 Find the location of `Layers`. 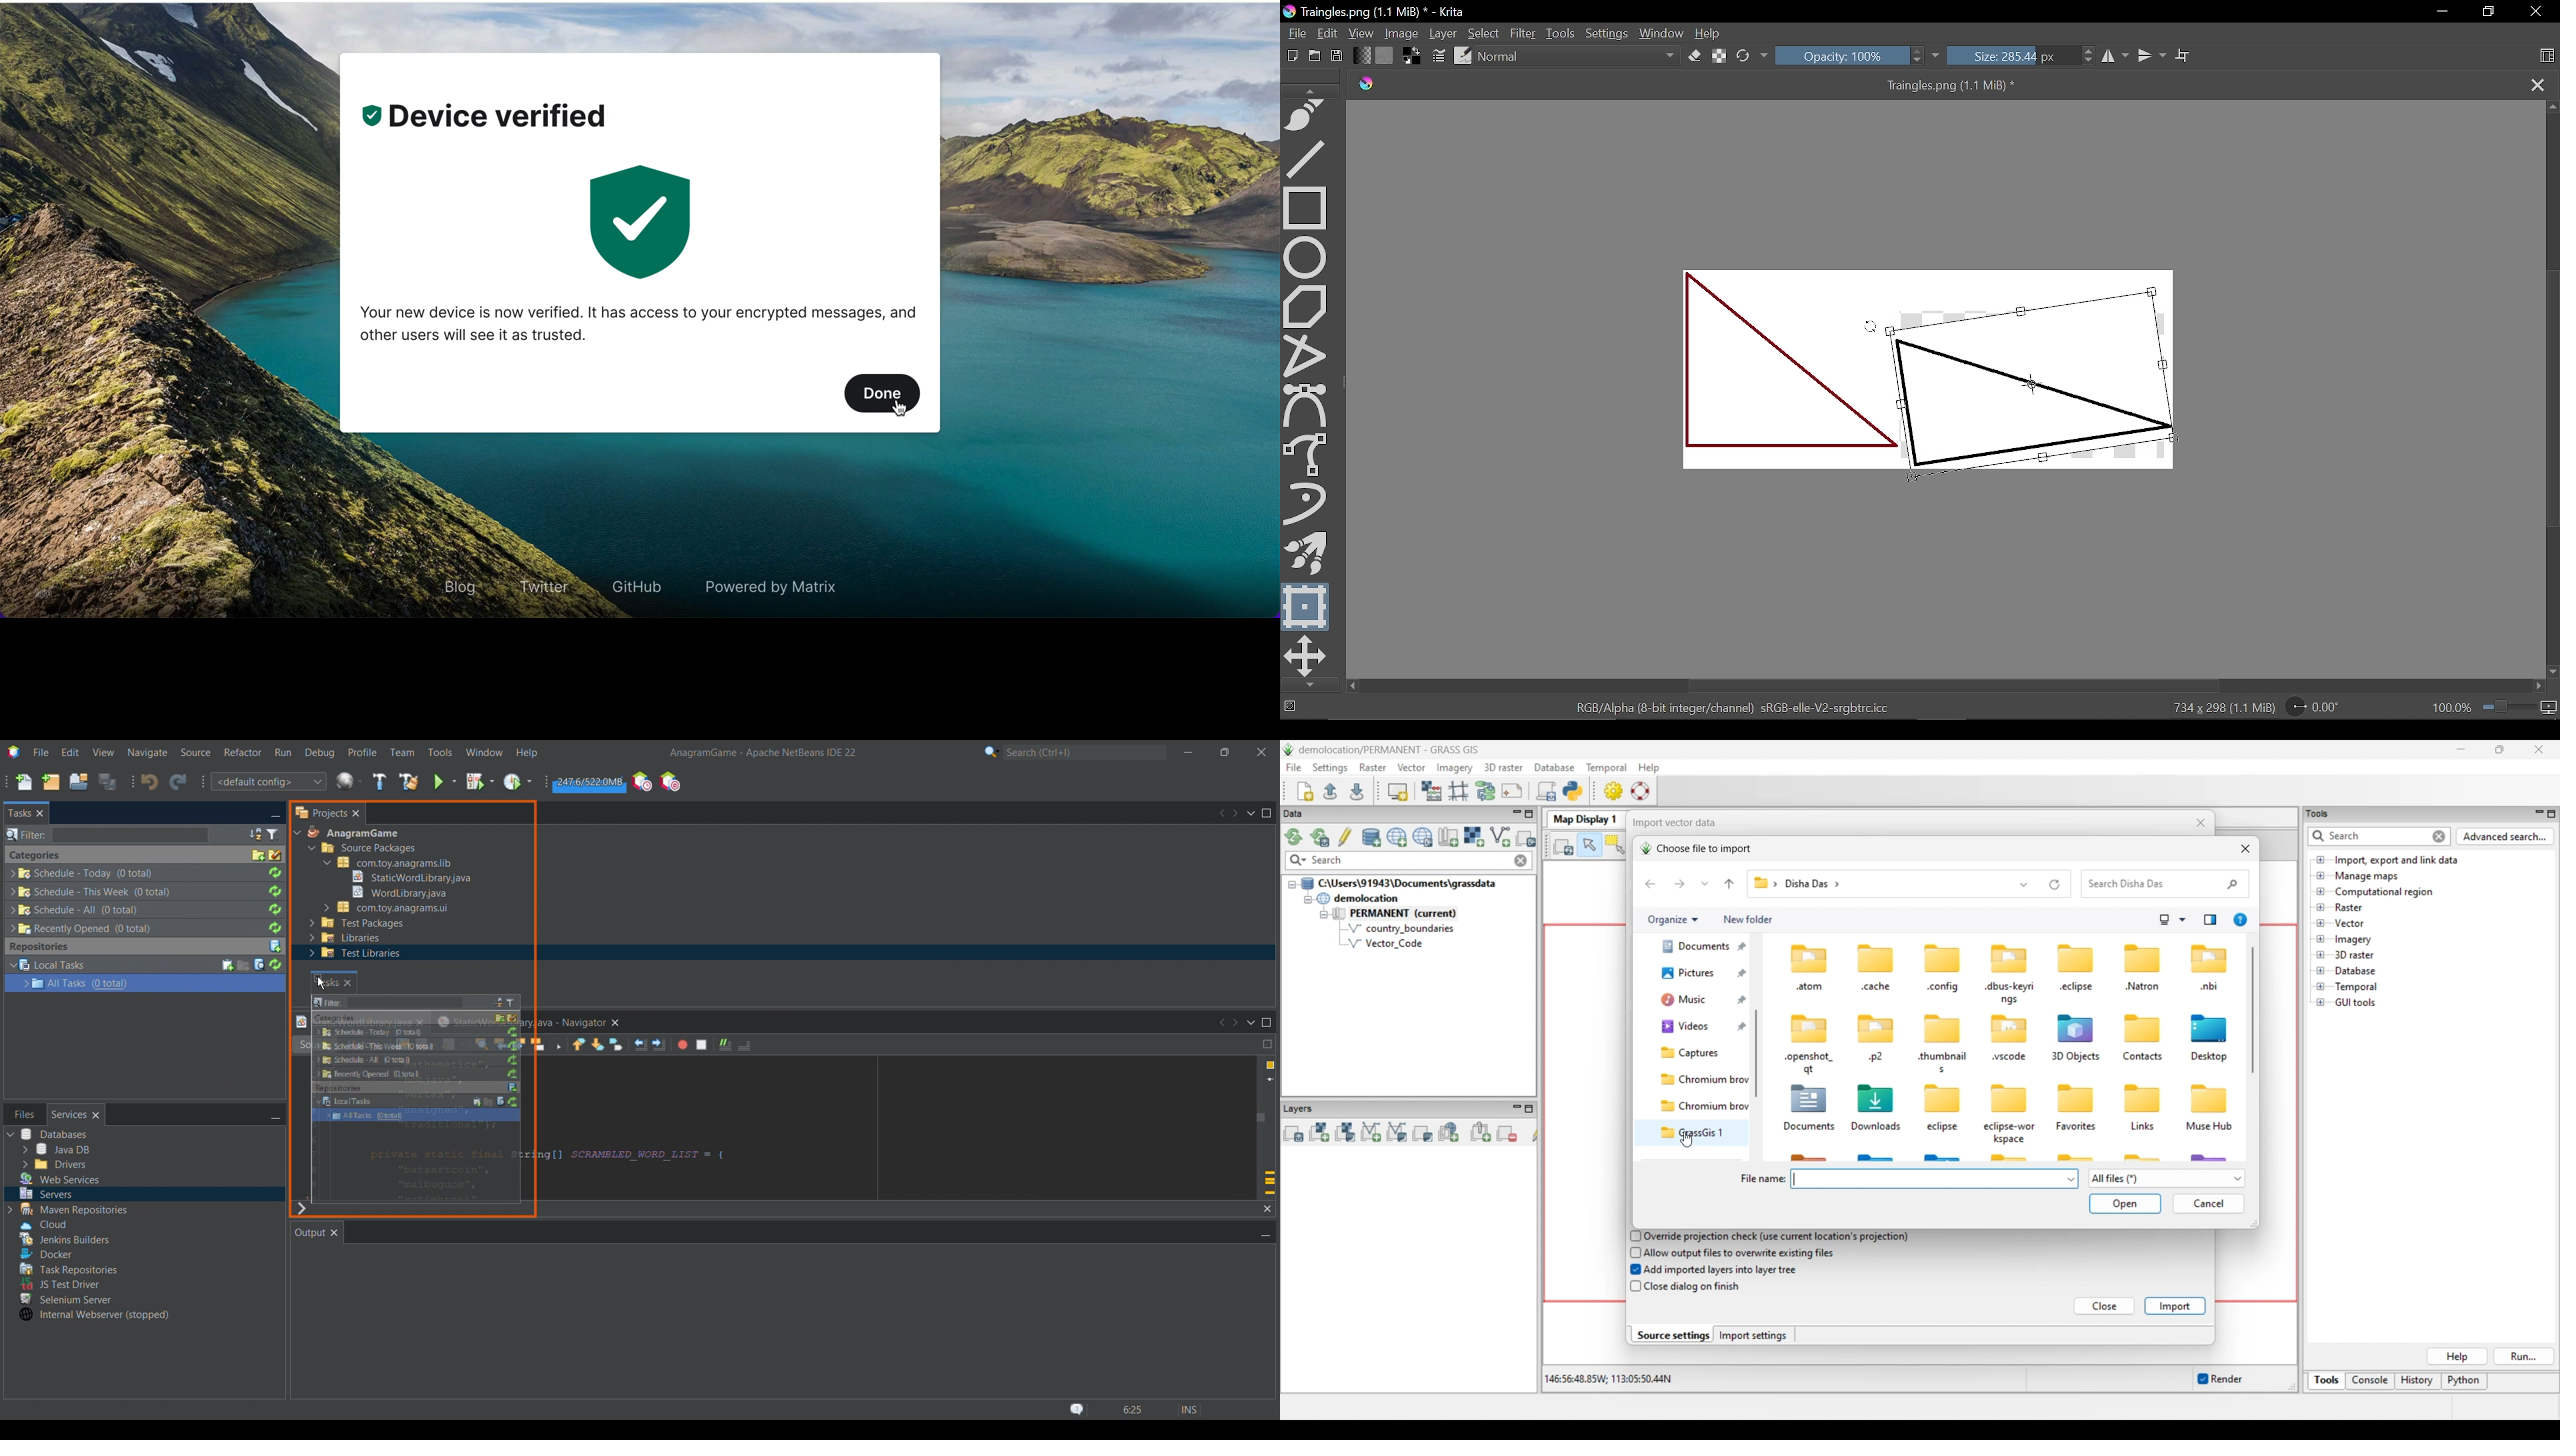

Layers is located at coordinates (1301, 1108).